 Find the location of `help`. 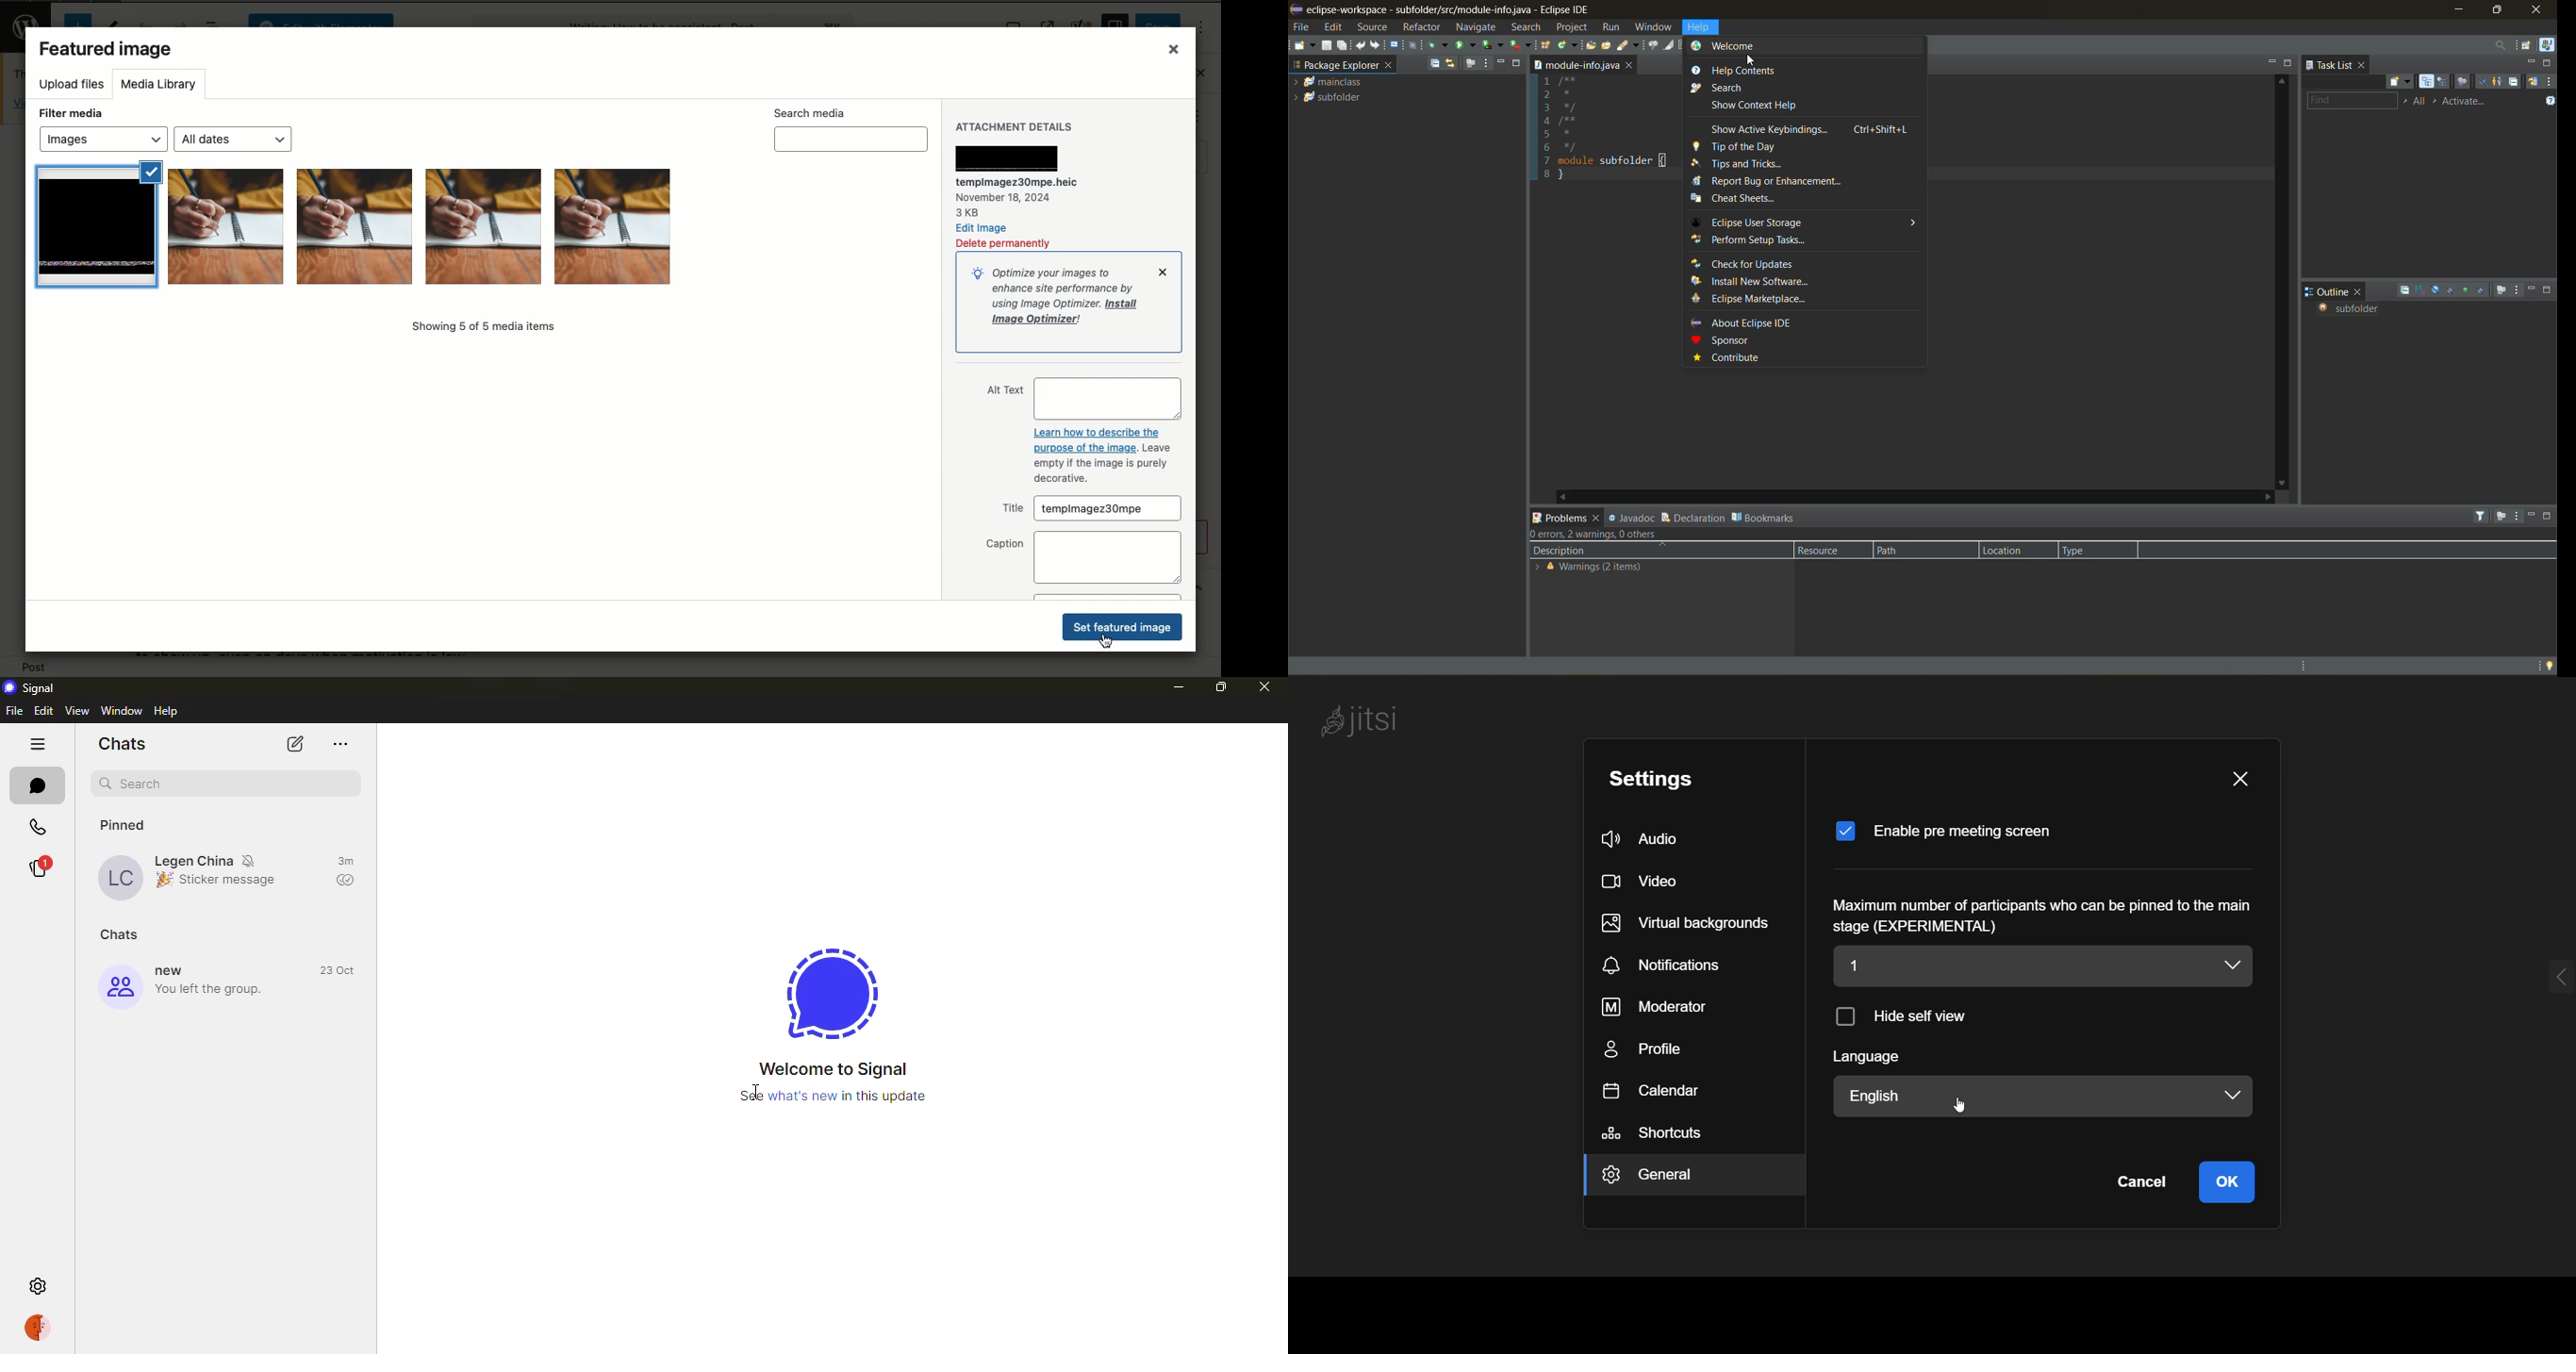

help is located at coordinates (1703, 26).